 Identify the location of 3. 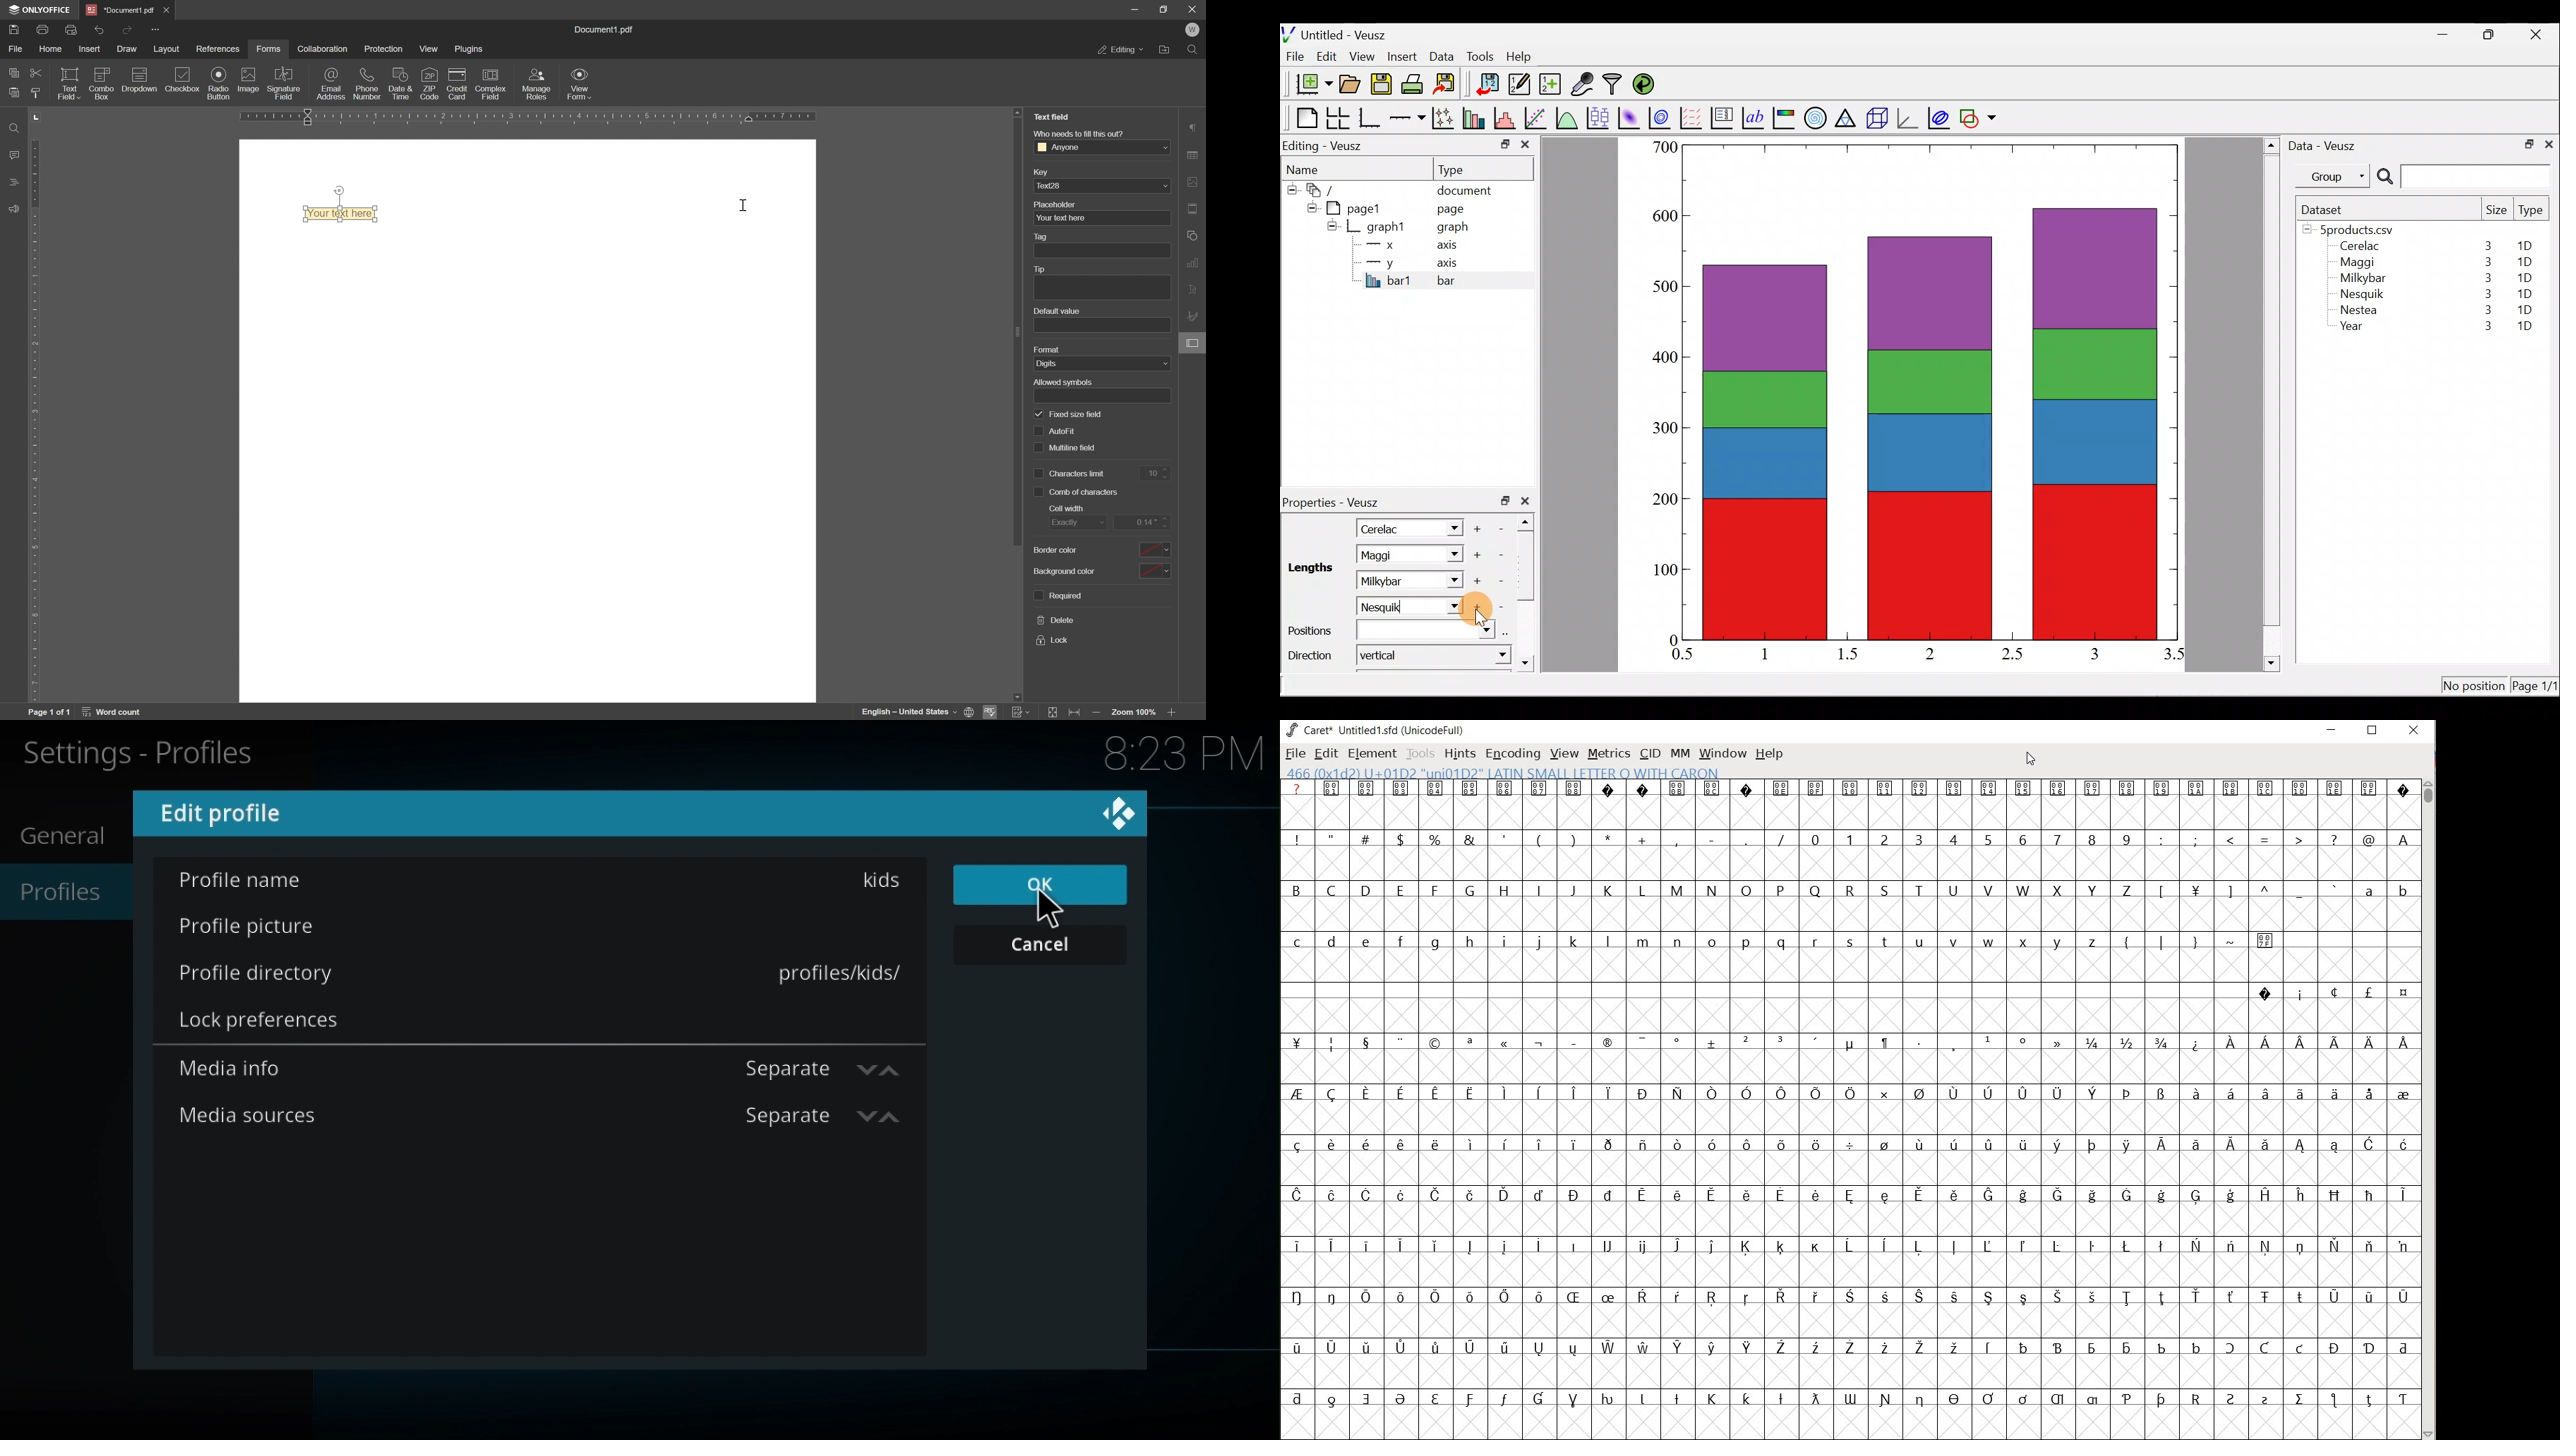
(2485, 278).